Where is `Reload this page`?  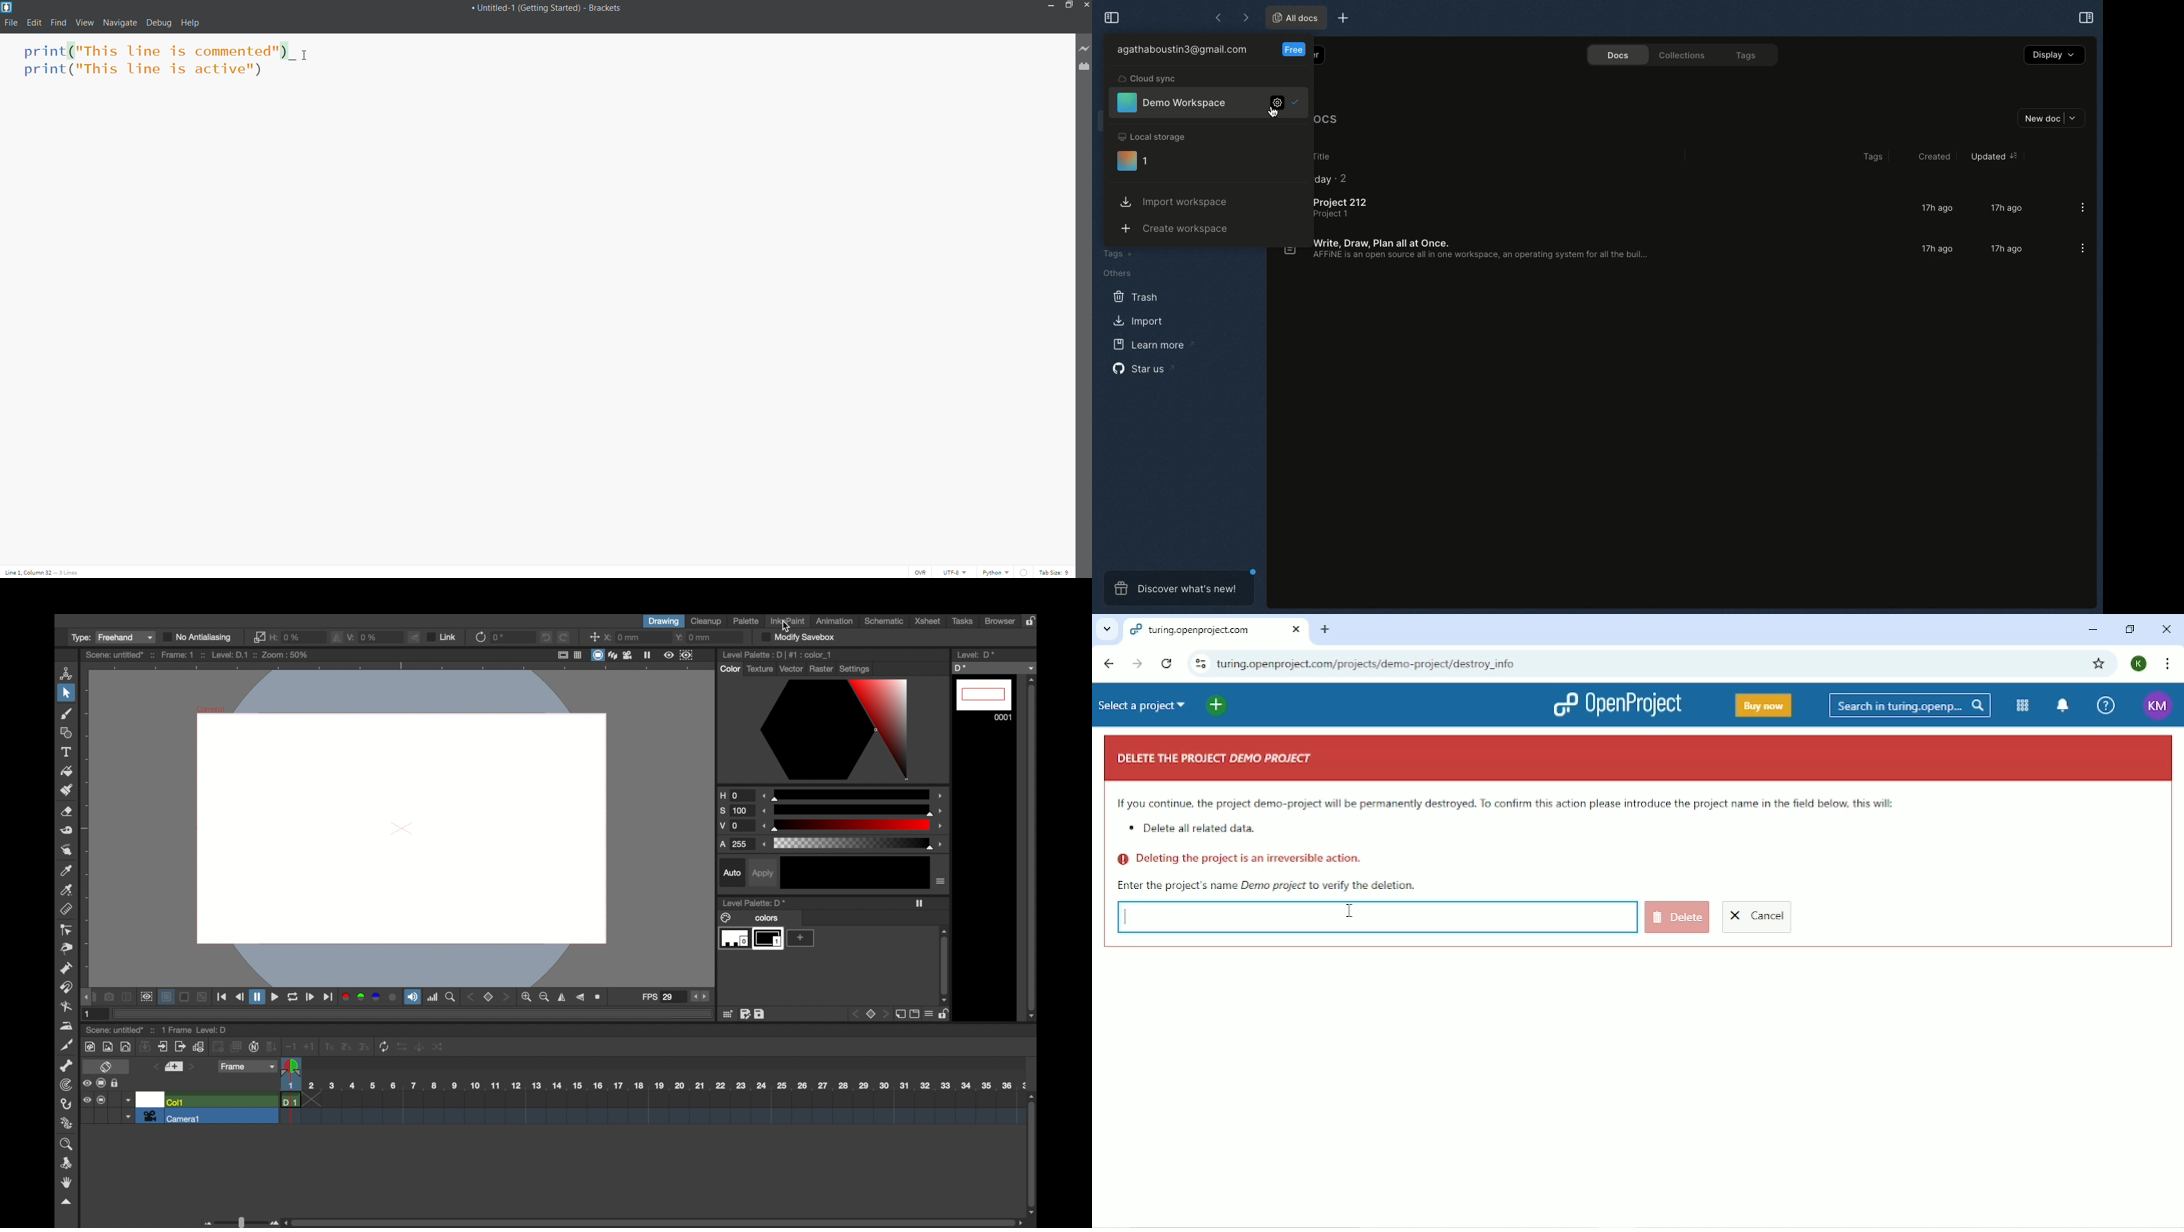 Reload this page is located at coordinates (1166, 663).